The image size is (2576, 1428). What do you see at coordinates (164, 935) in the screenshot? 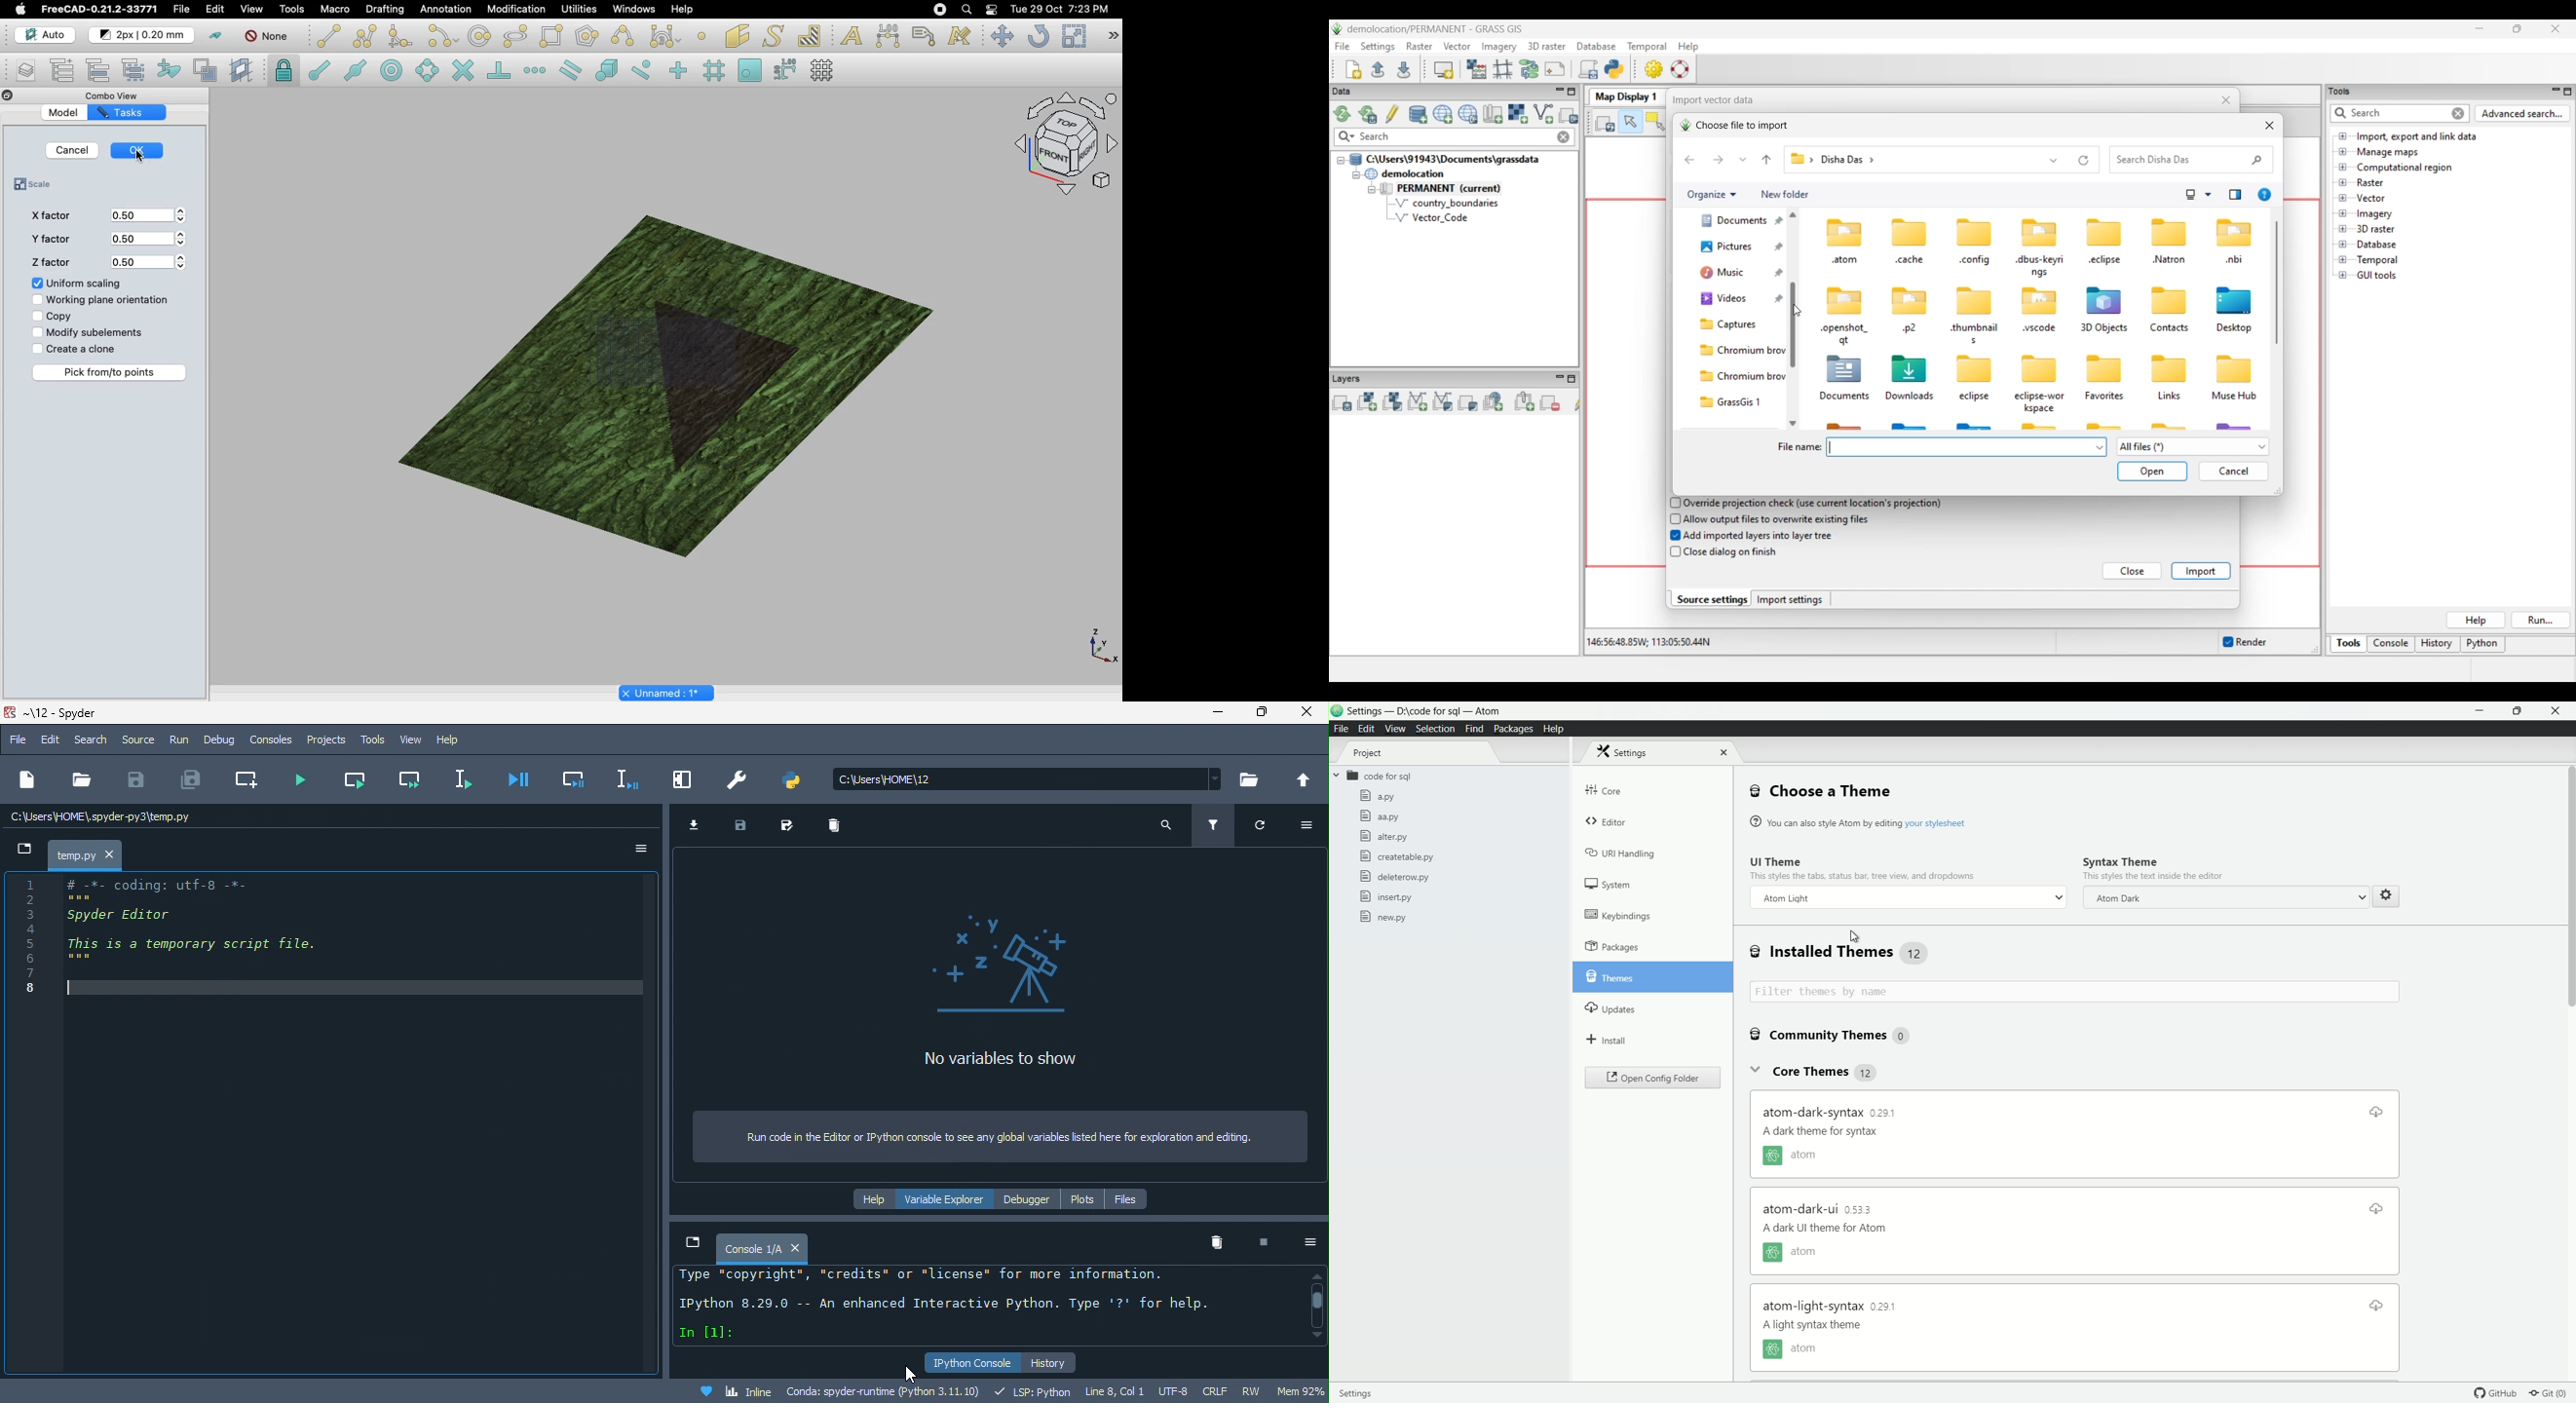
I see `coding` at bounding box center [164, 935].